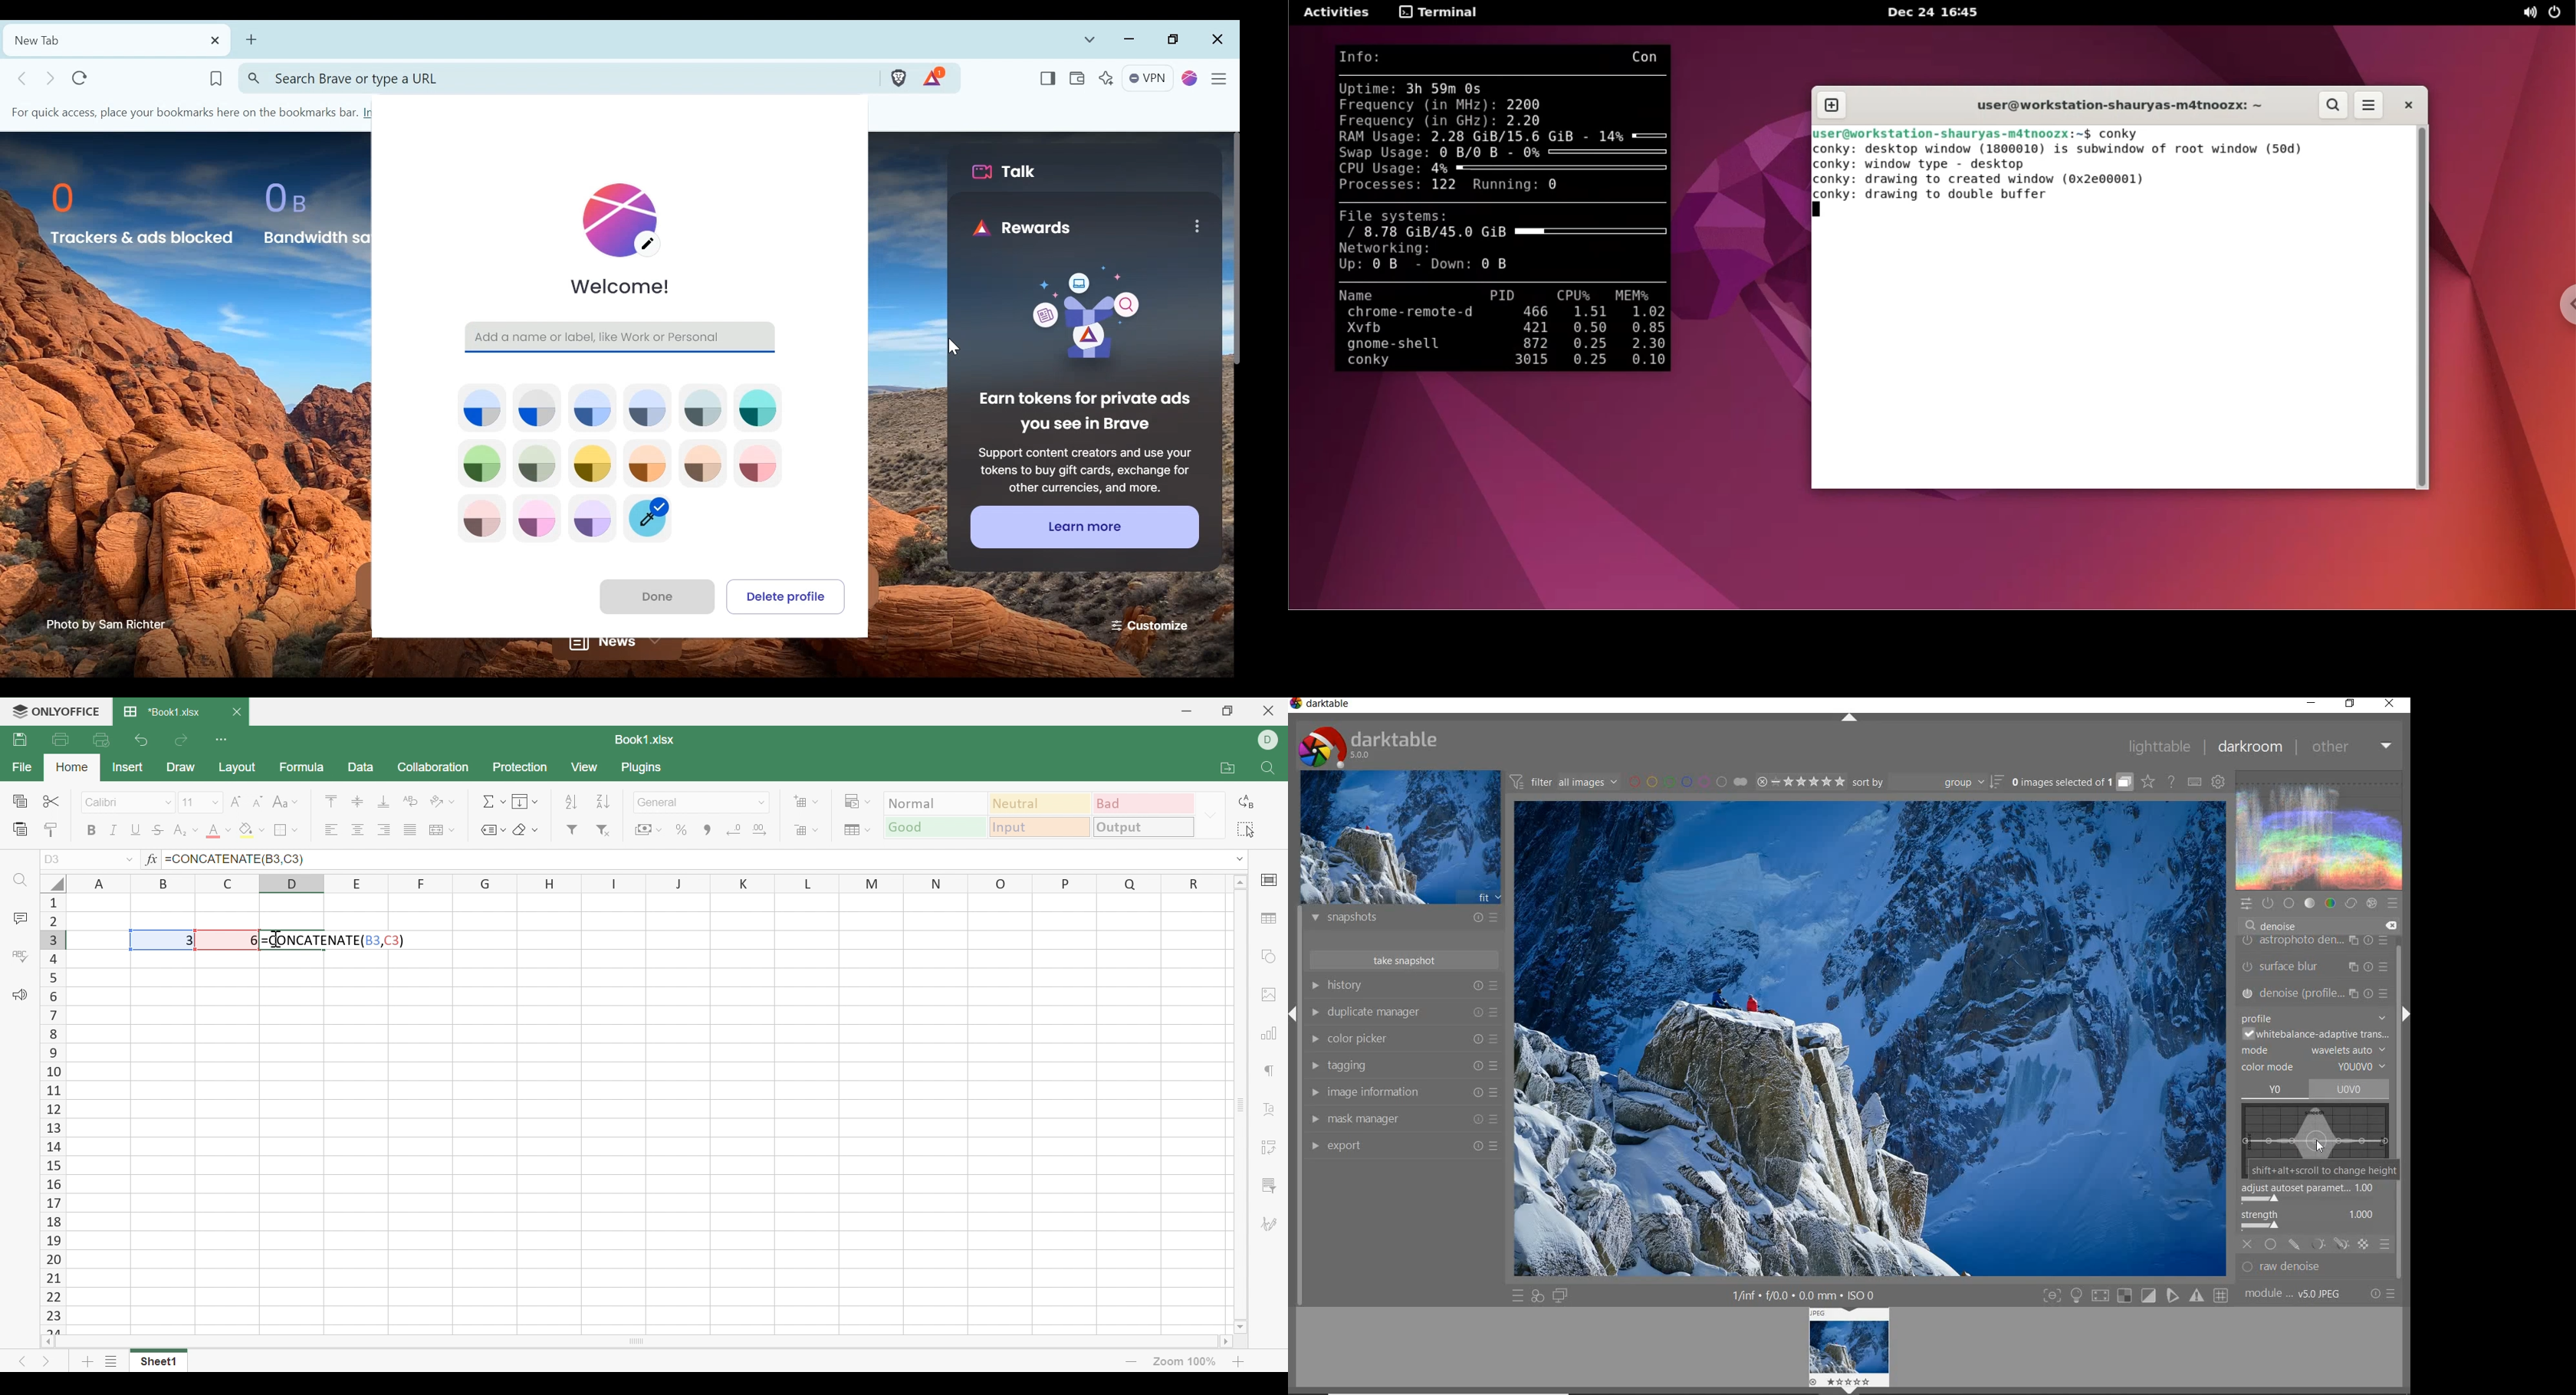 This screenshot has height=1400, width=2576. What do you see at coordinates (2219, 781) in the screenshot?
I see `show global preferences` at bounding box center [2219, 781].